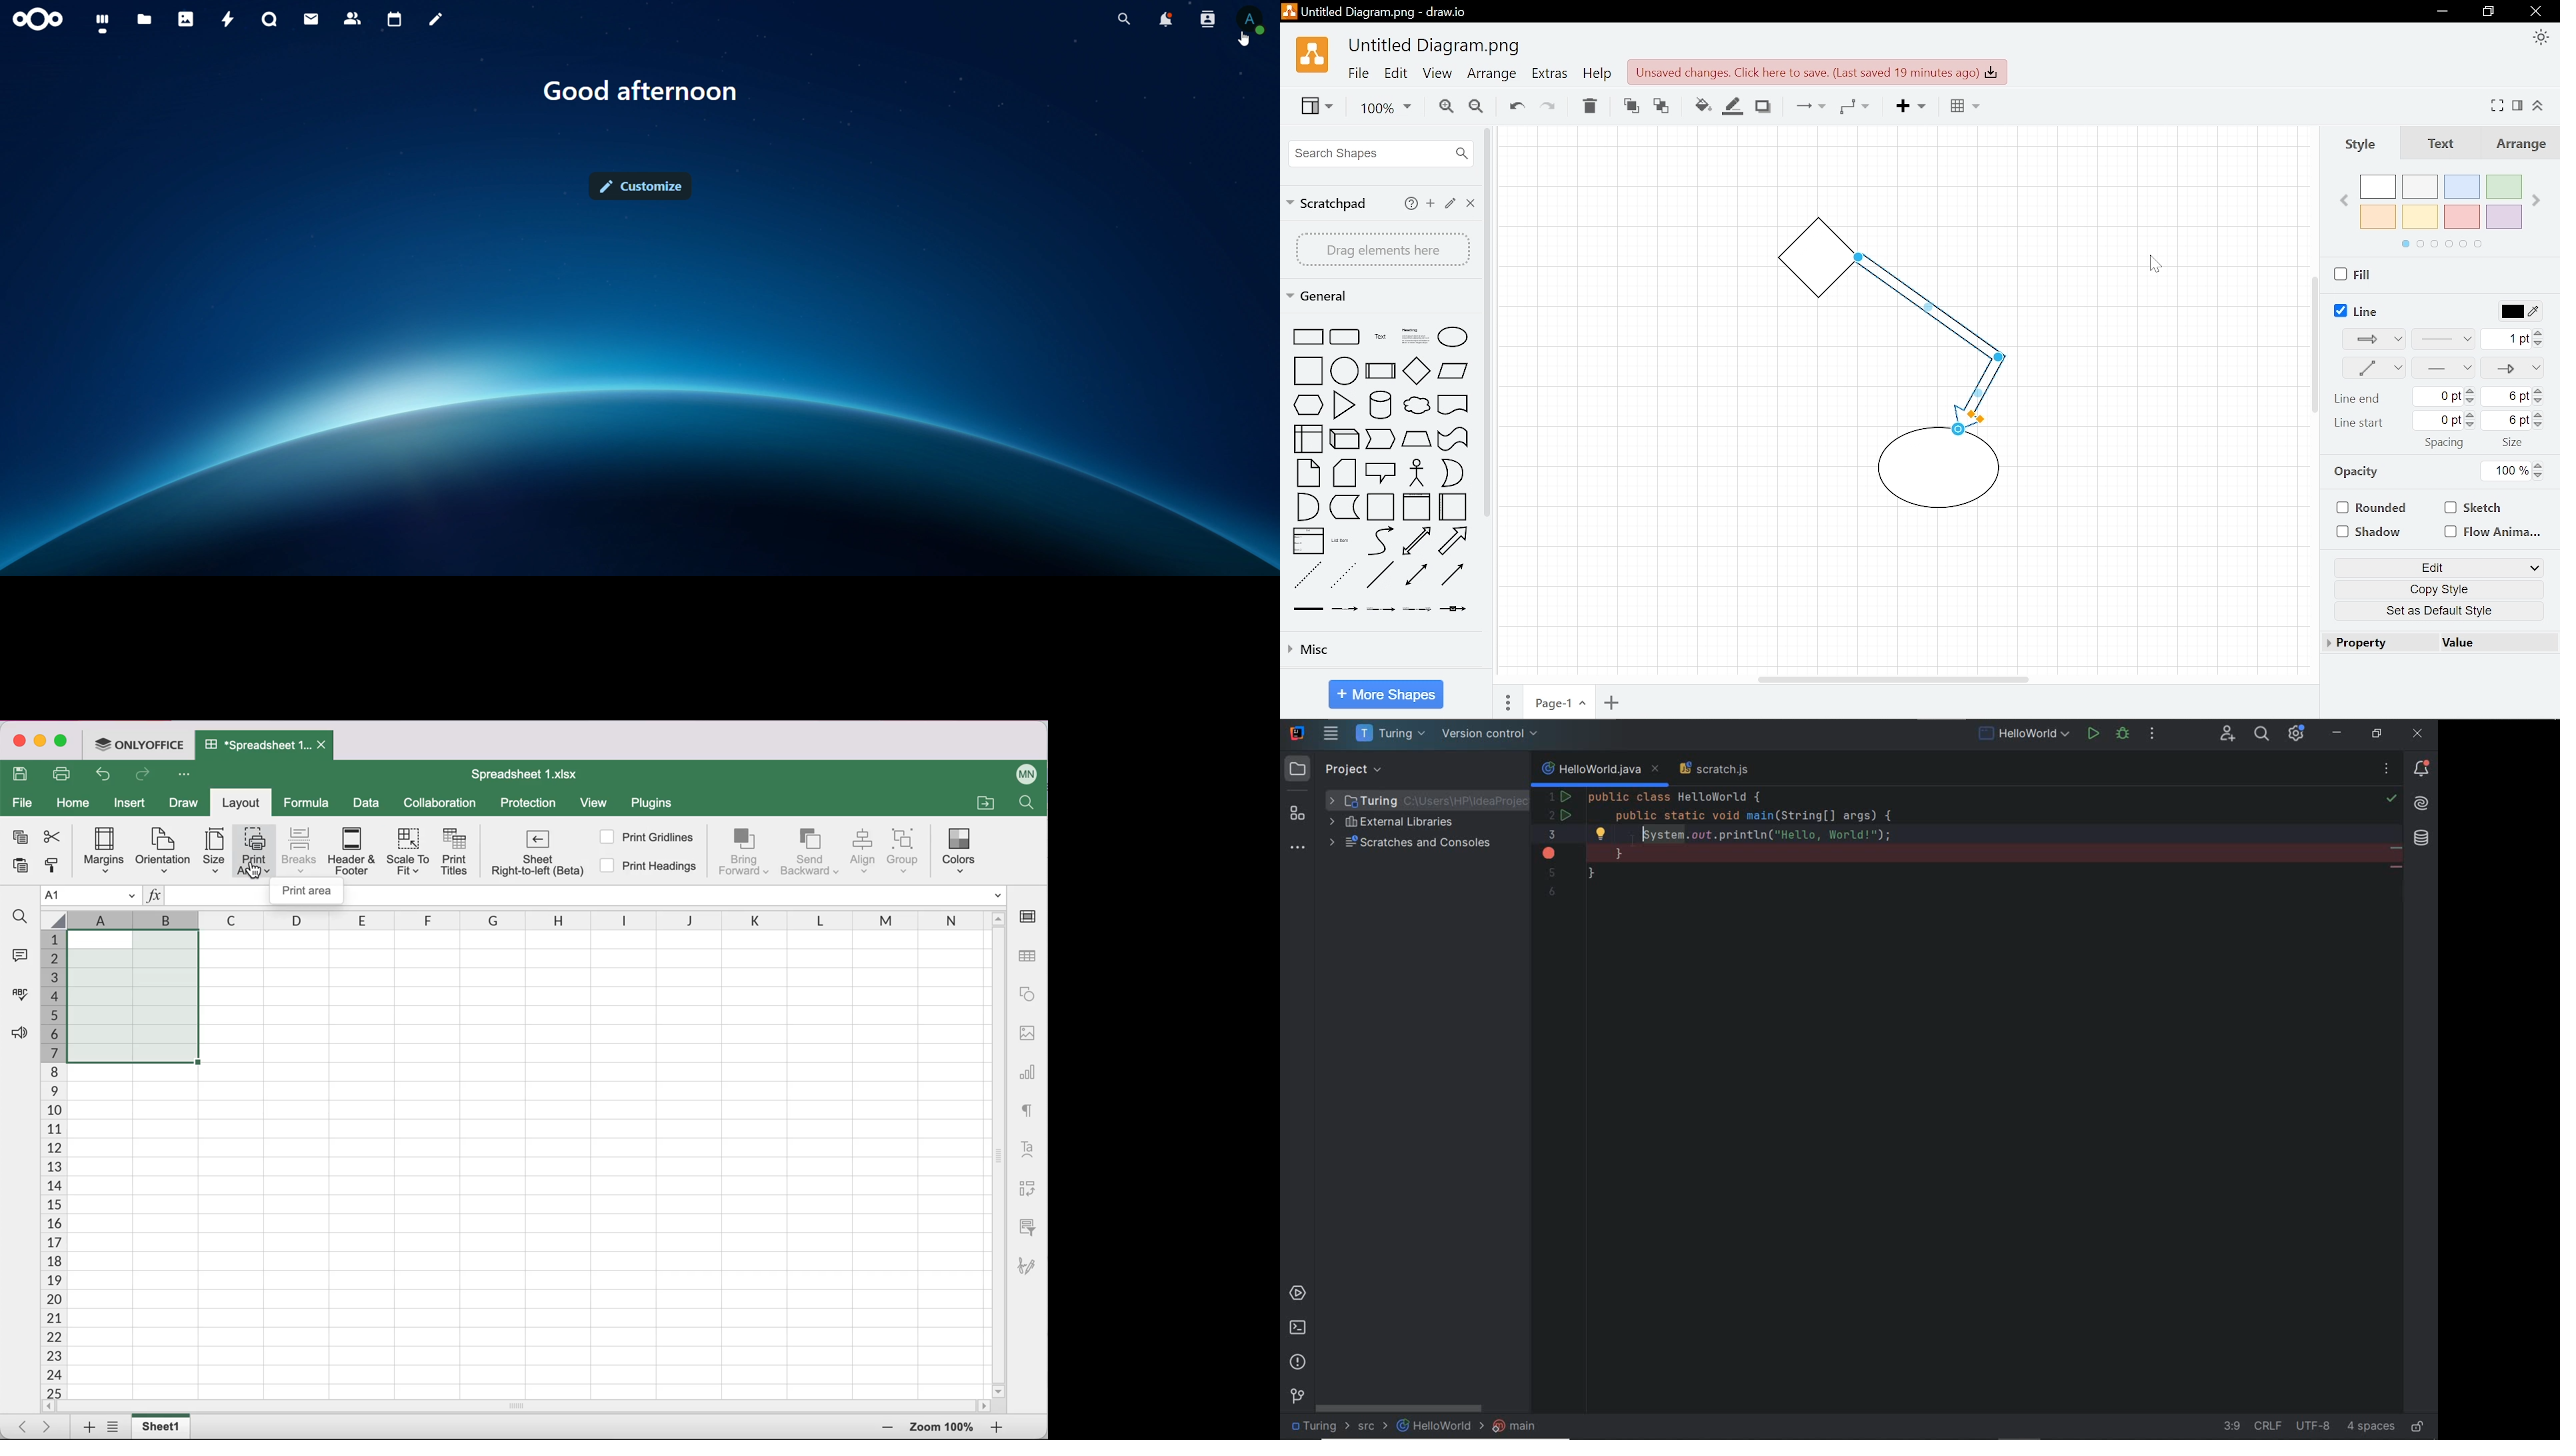 The height and width of the screenshot is (1456, 2576). Describe the element at coordinates (1028, 1108) in the screenshot. I see `text` at that location.